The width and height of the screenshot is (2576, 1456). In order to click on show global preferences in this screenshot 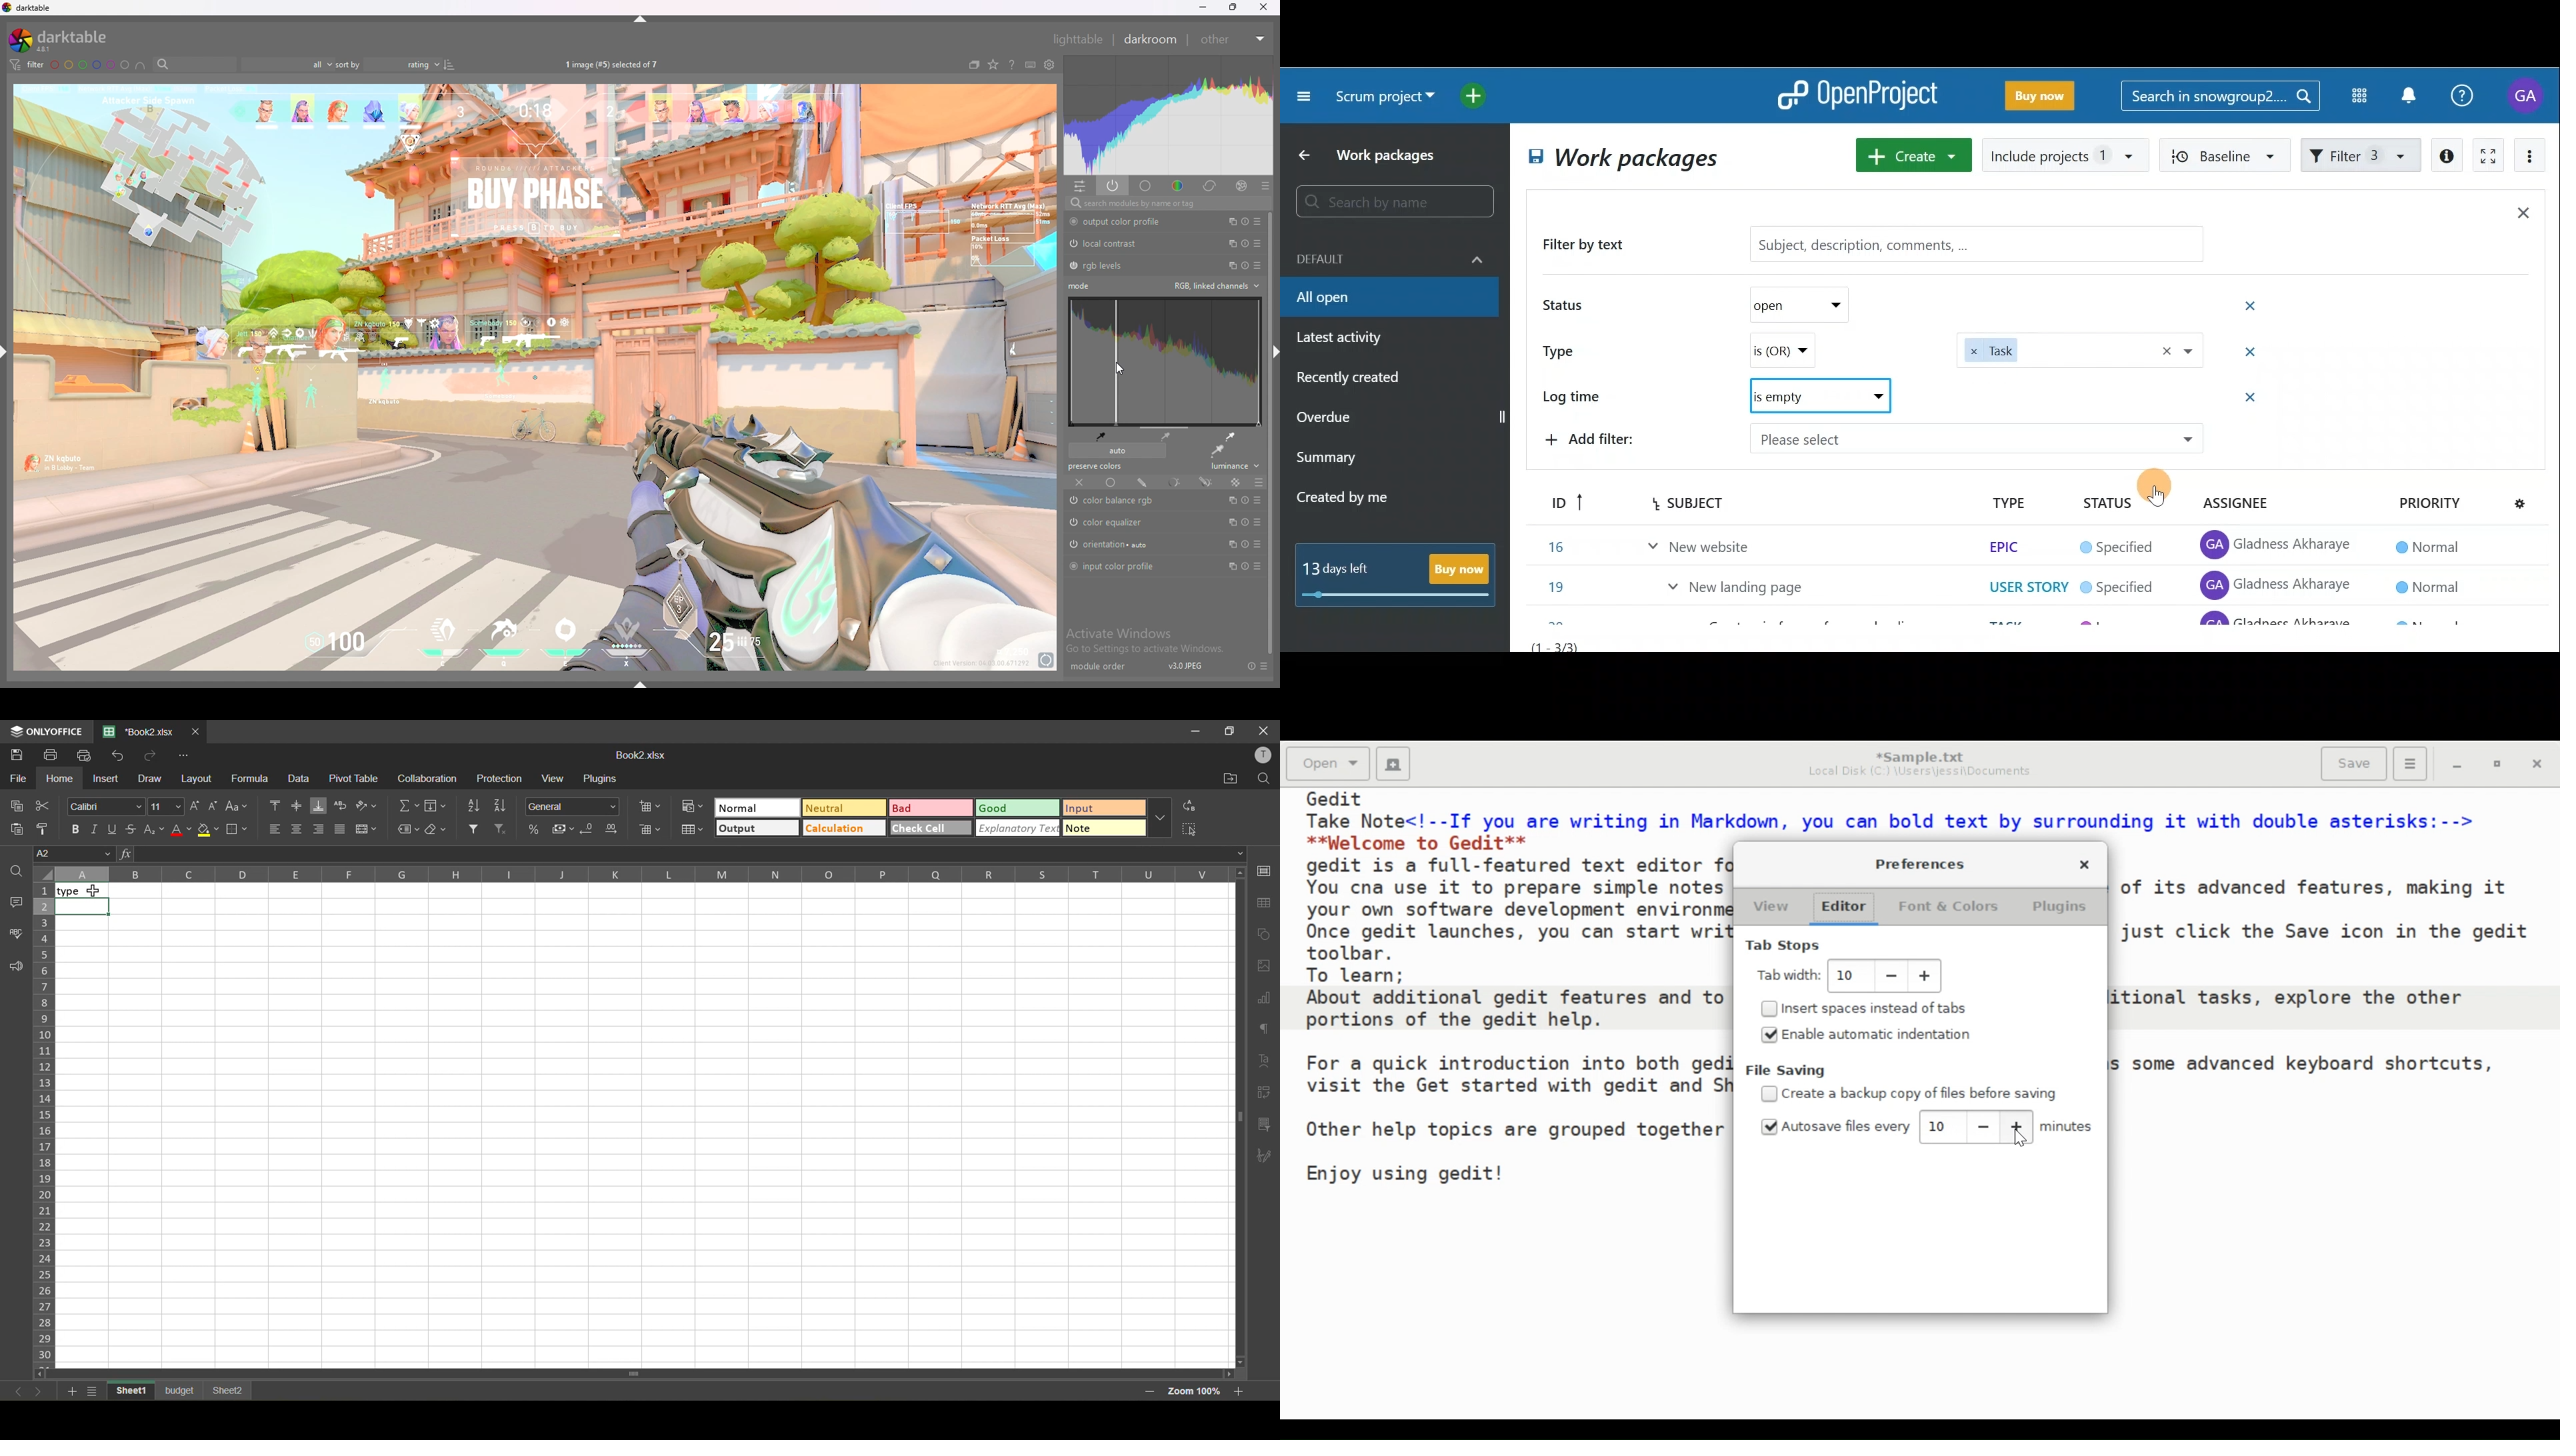, I will do `click(1049, 65)`.